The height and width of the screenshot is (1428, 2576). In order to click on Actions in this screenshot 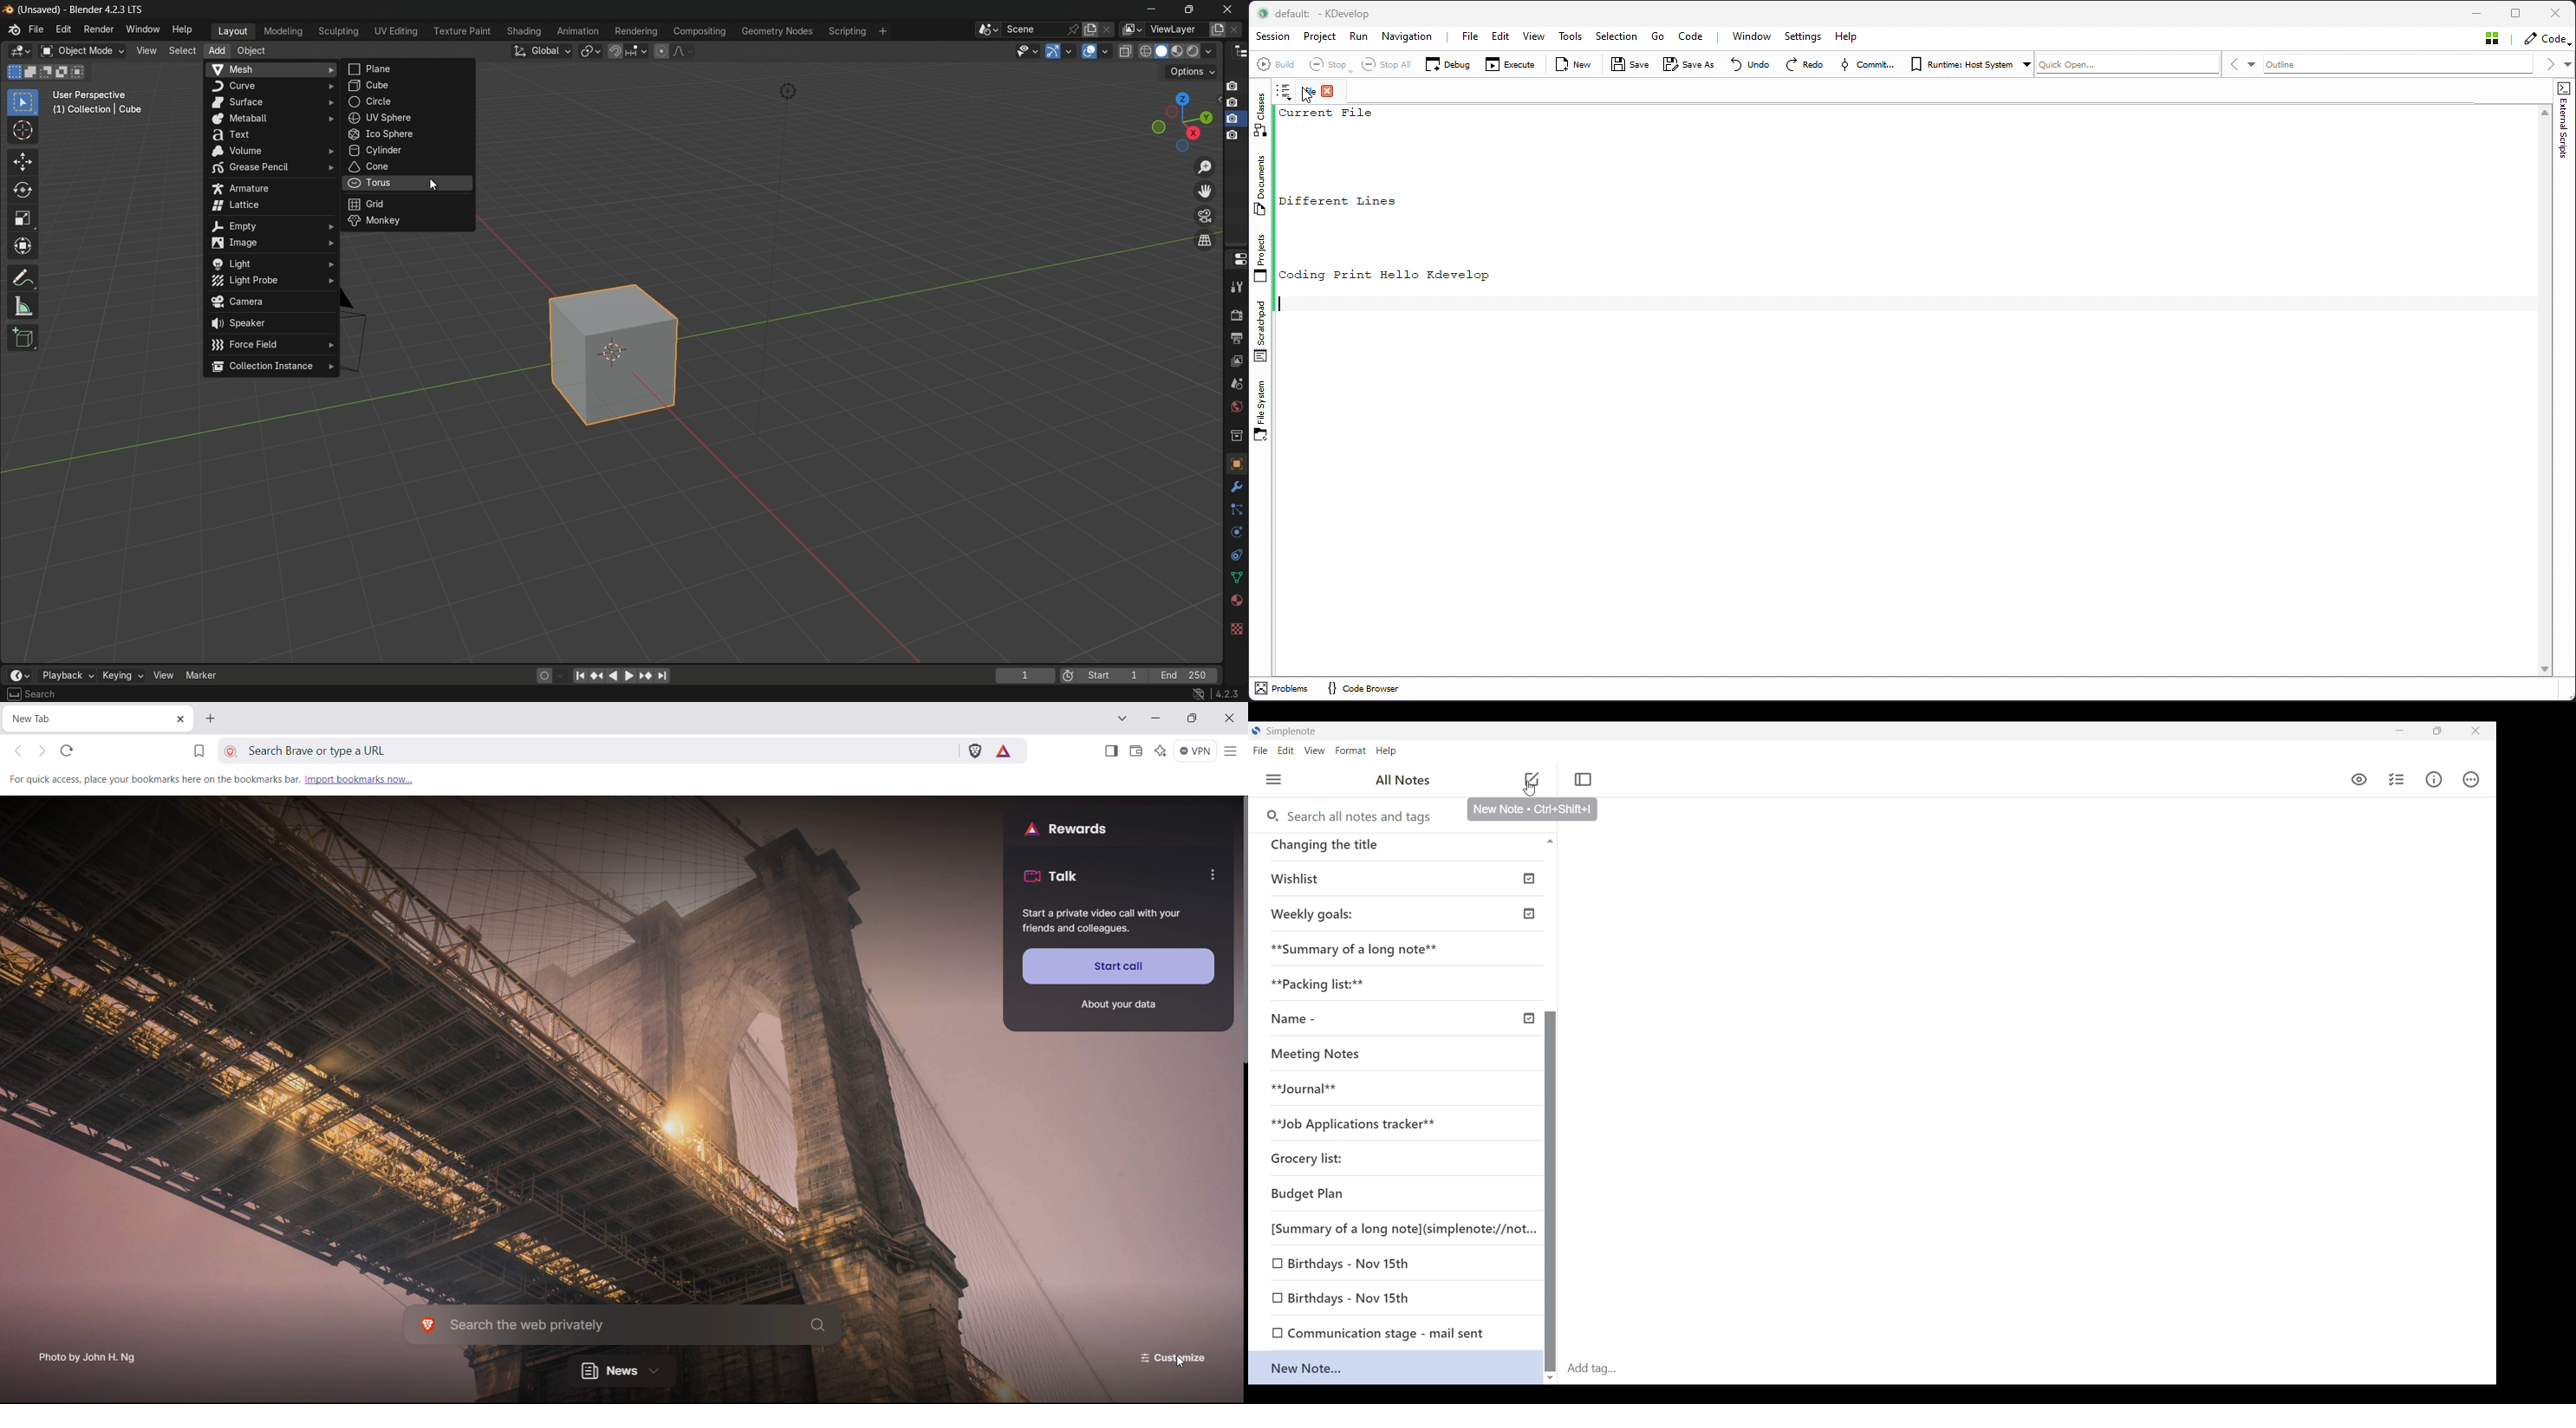, I will do `click(2472, 779)`.